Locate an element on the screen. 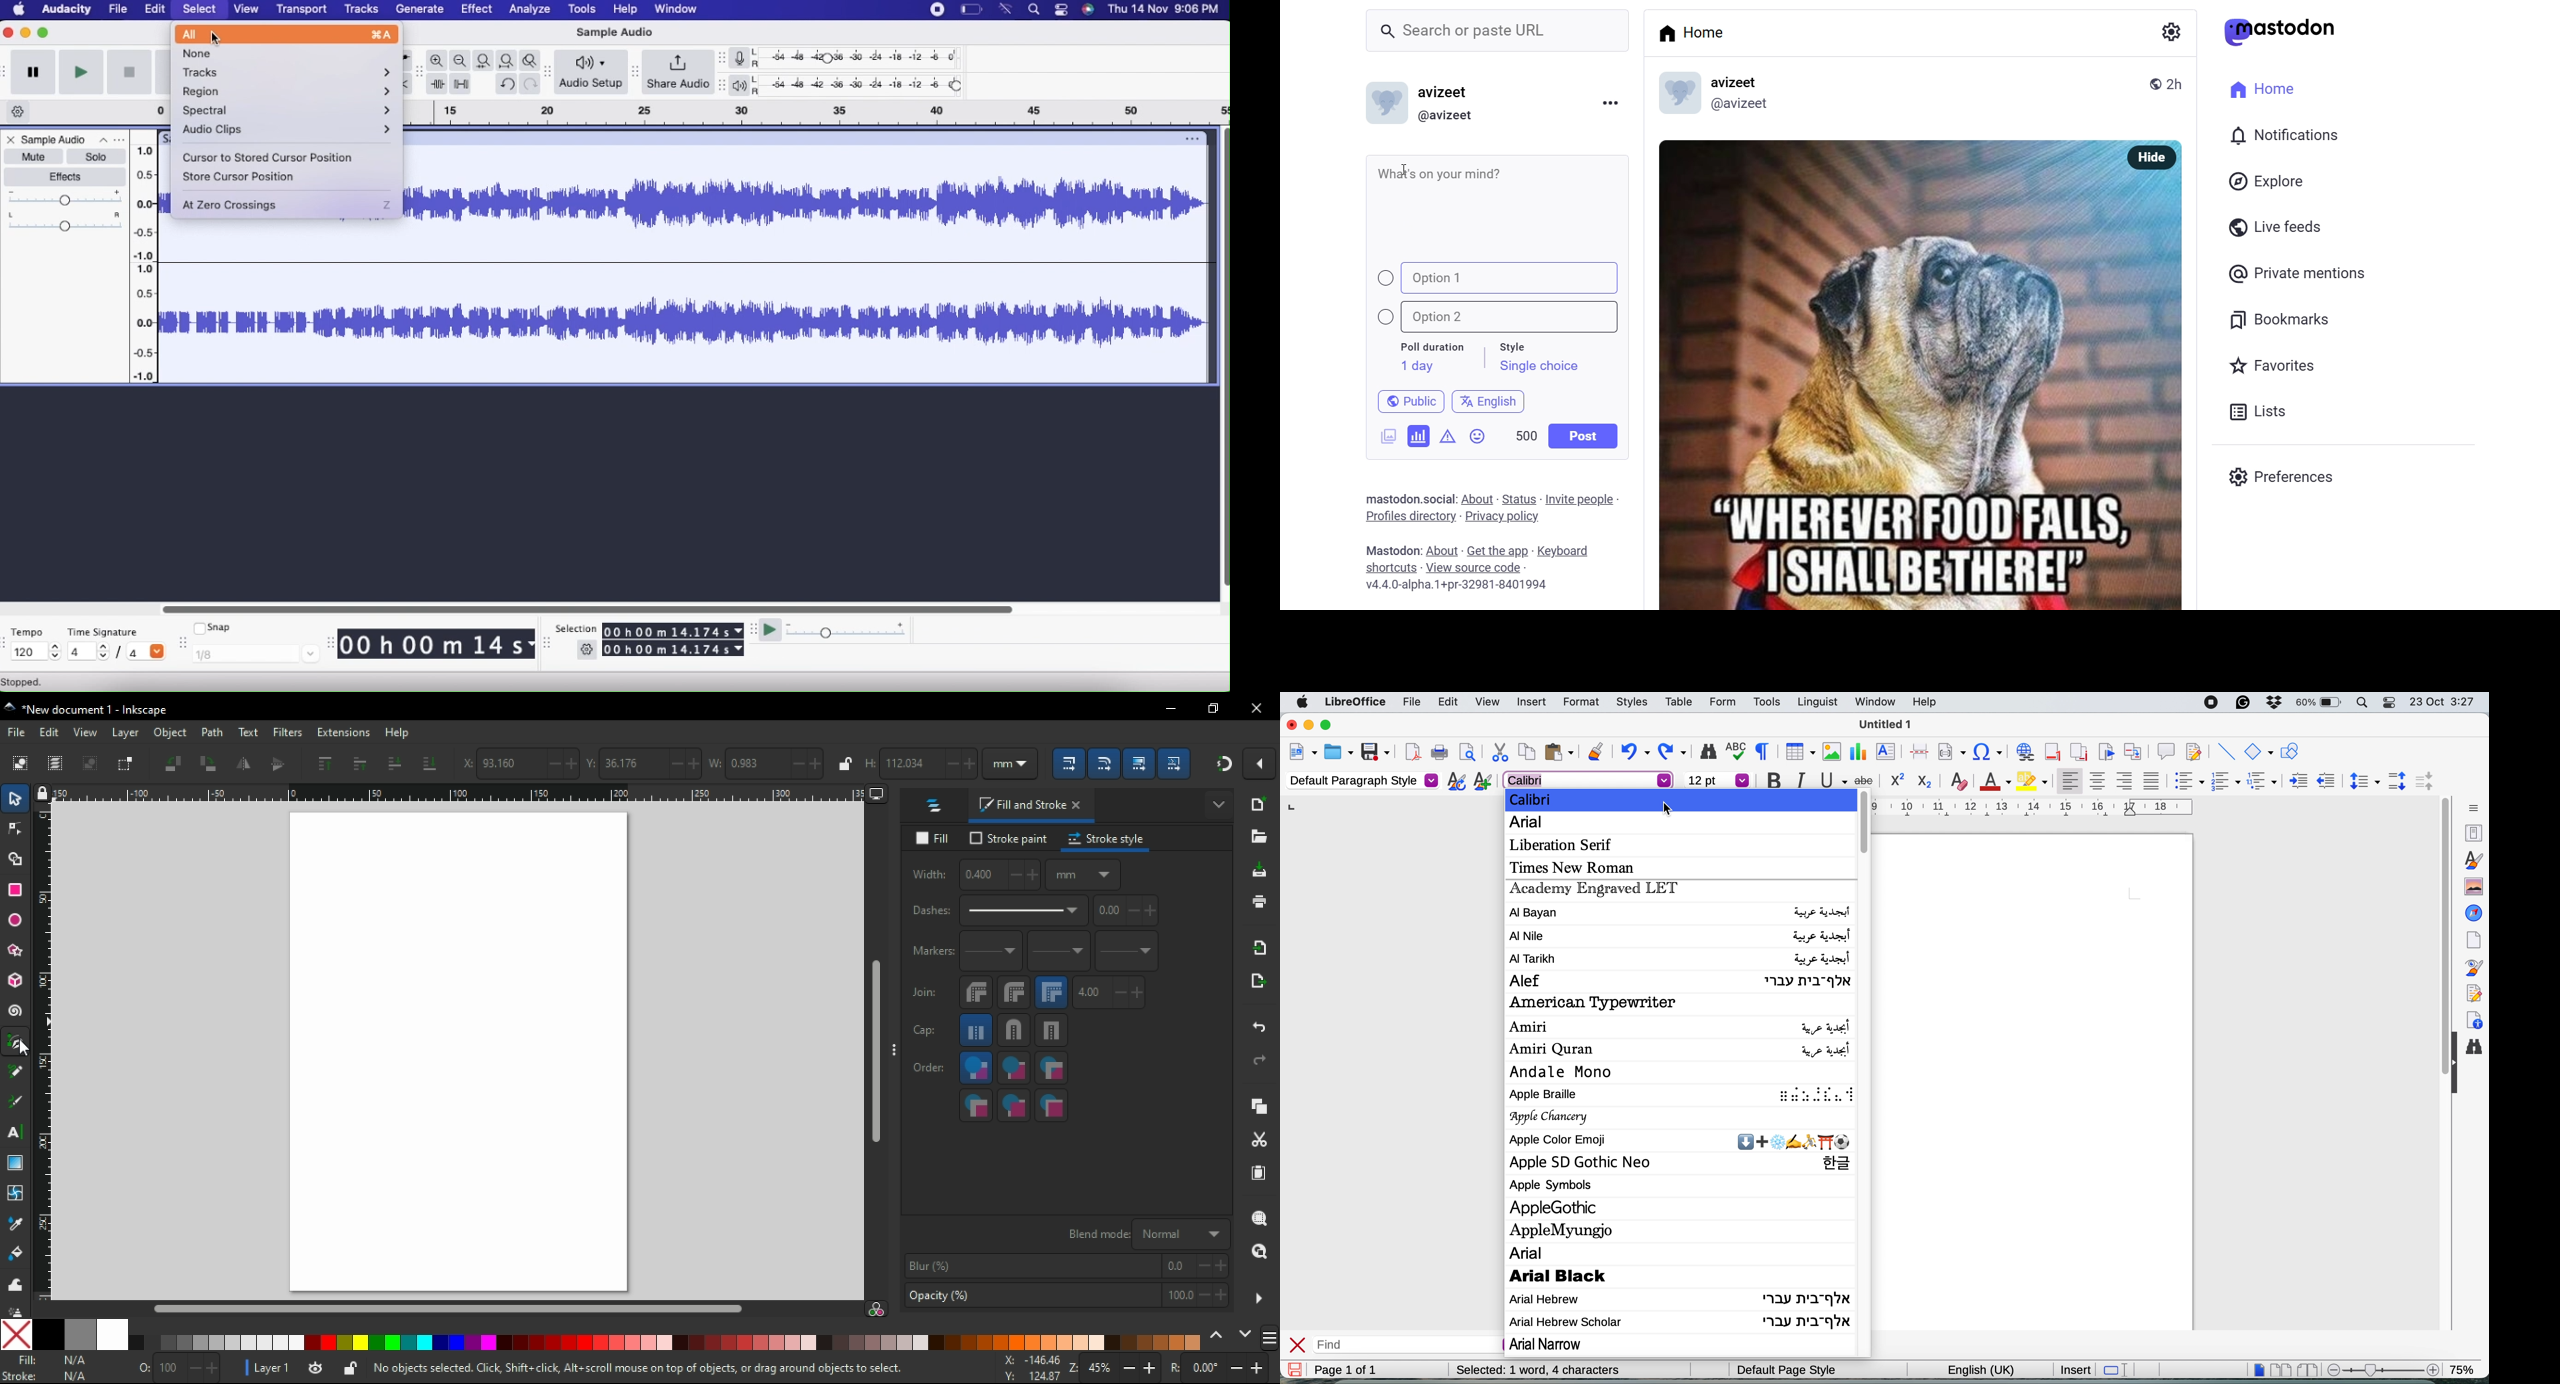 This screenshot has width=2576, height=1400. Spectral is located at coordinates (289, 112).